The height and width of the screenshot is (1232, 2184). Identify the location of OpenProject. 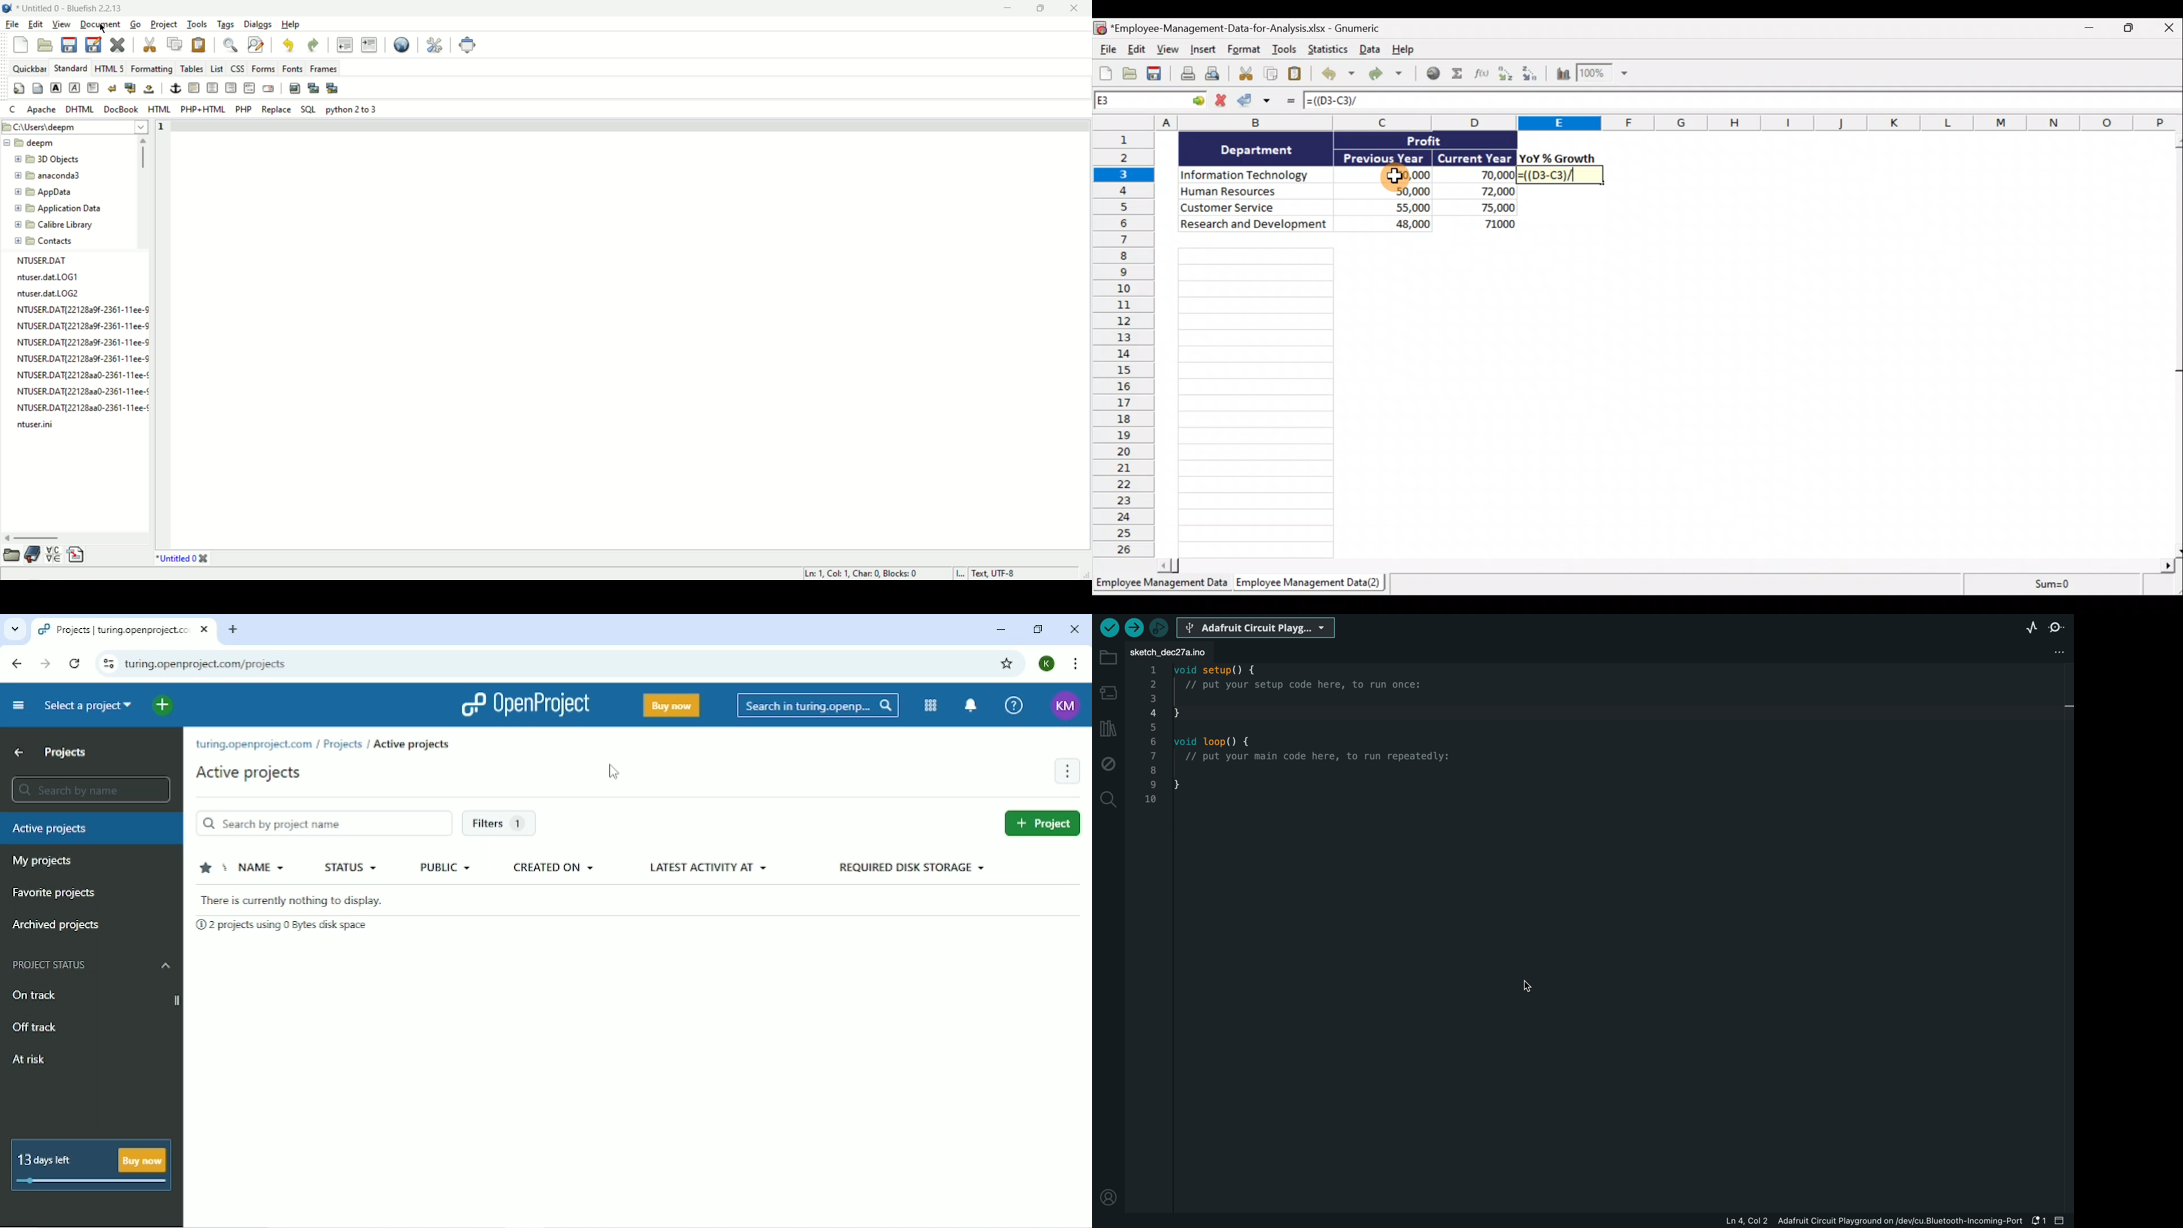
(529, 704).